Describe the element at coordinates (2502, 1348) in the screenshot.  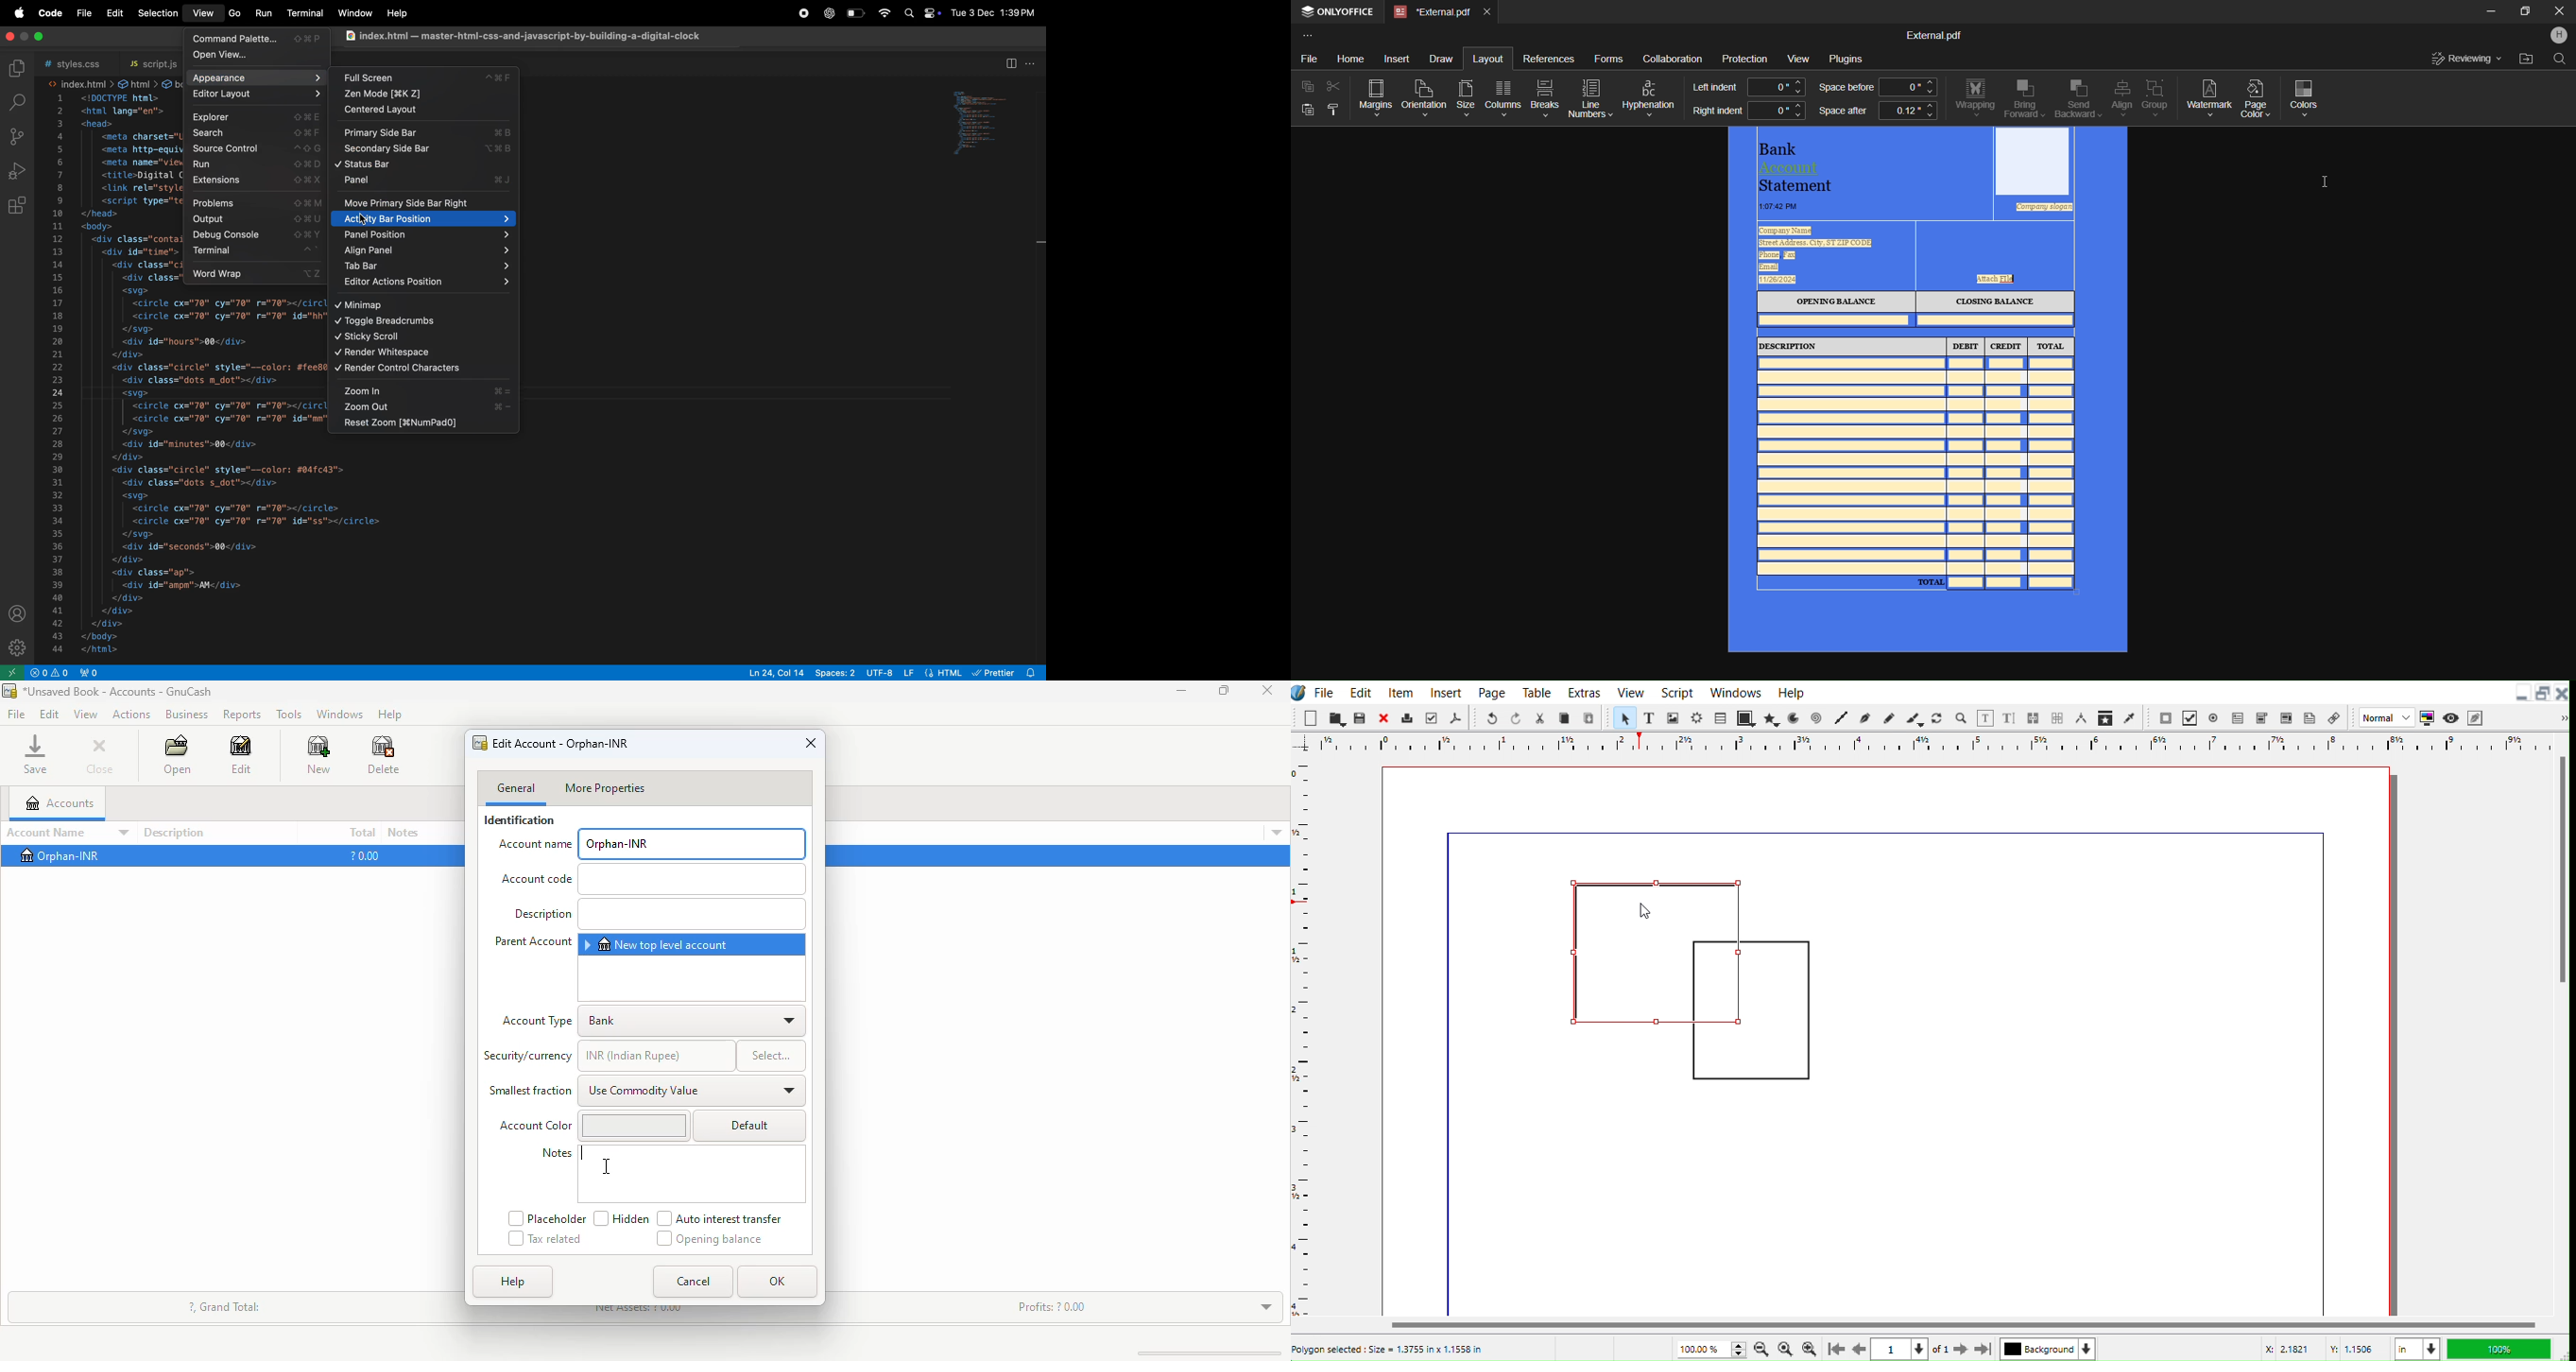
I see `100 % ` at that location.